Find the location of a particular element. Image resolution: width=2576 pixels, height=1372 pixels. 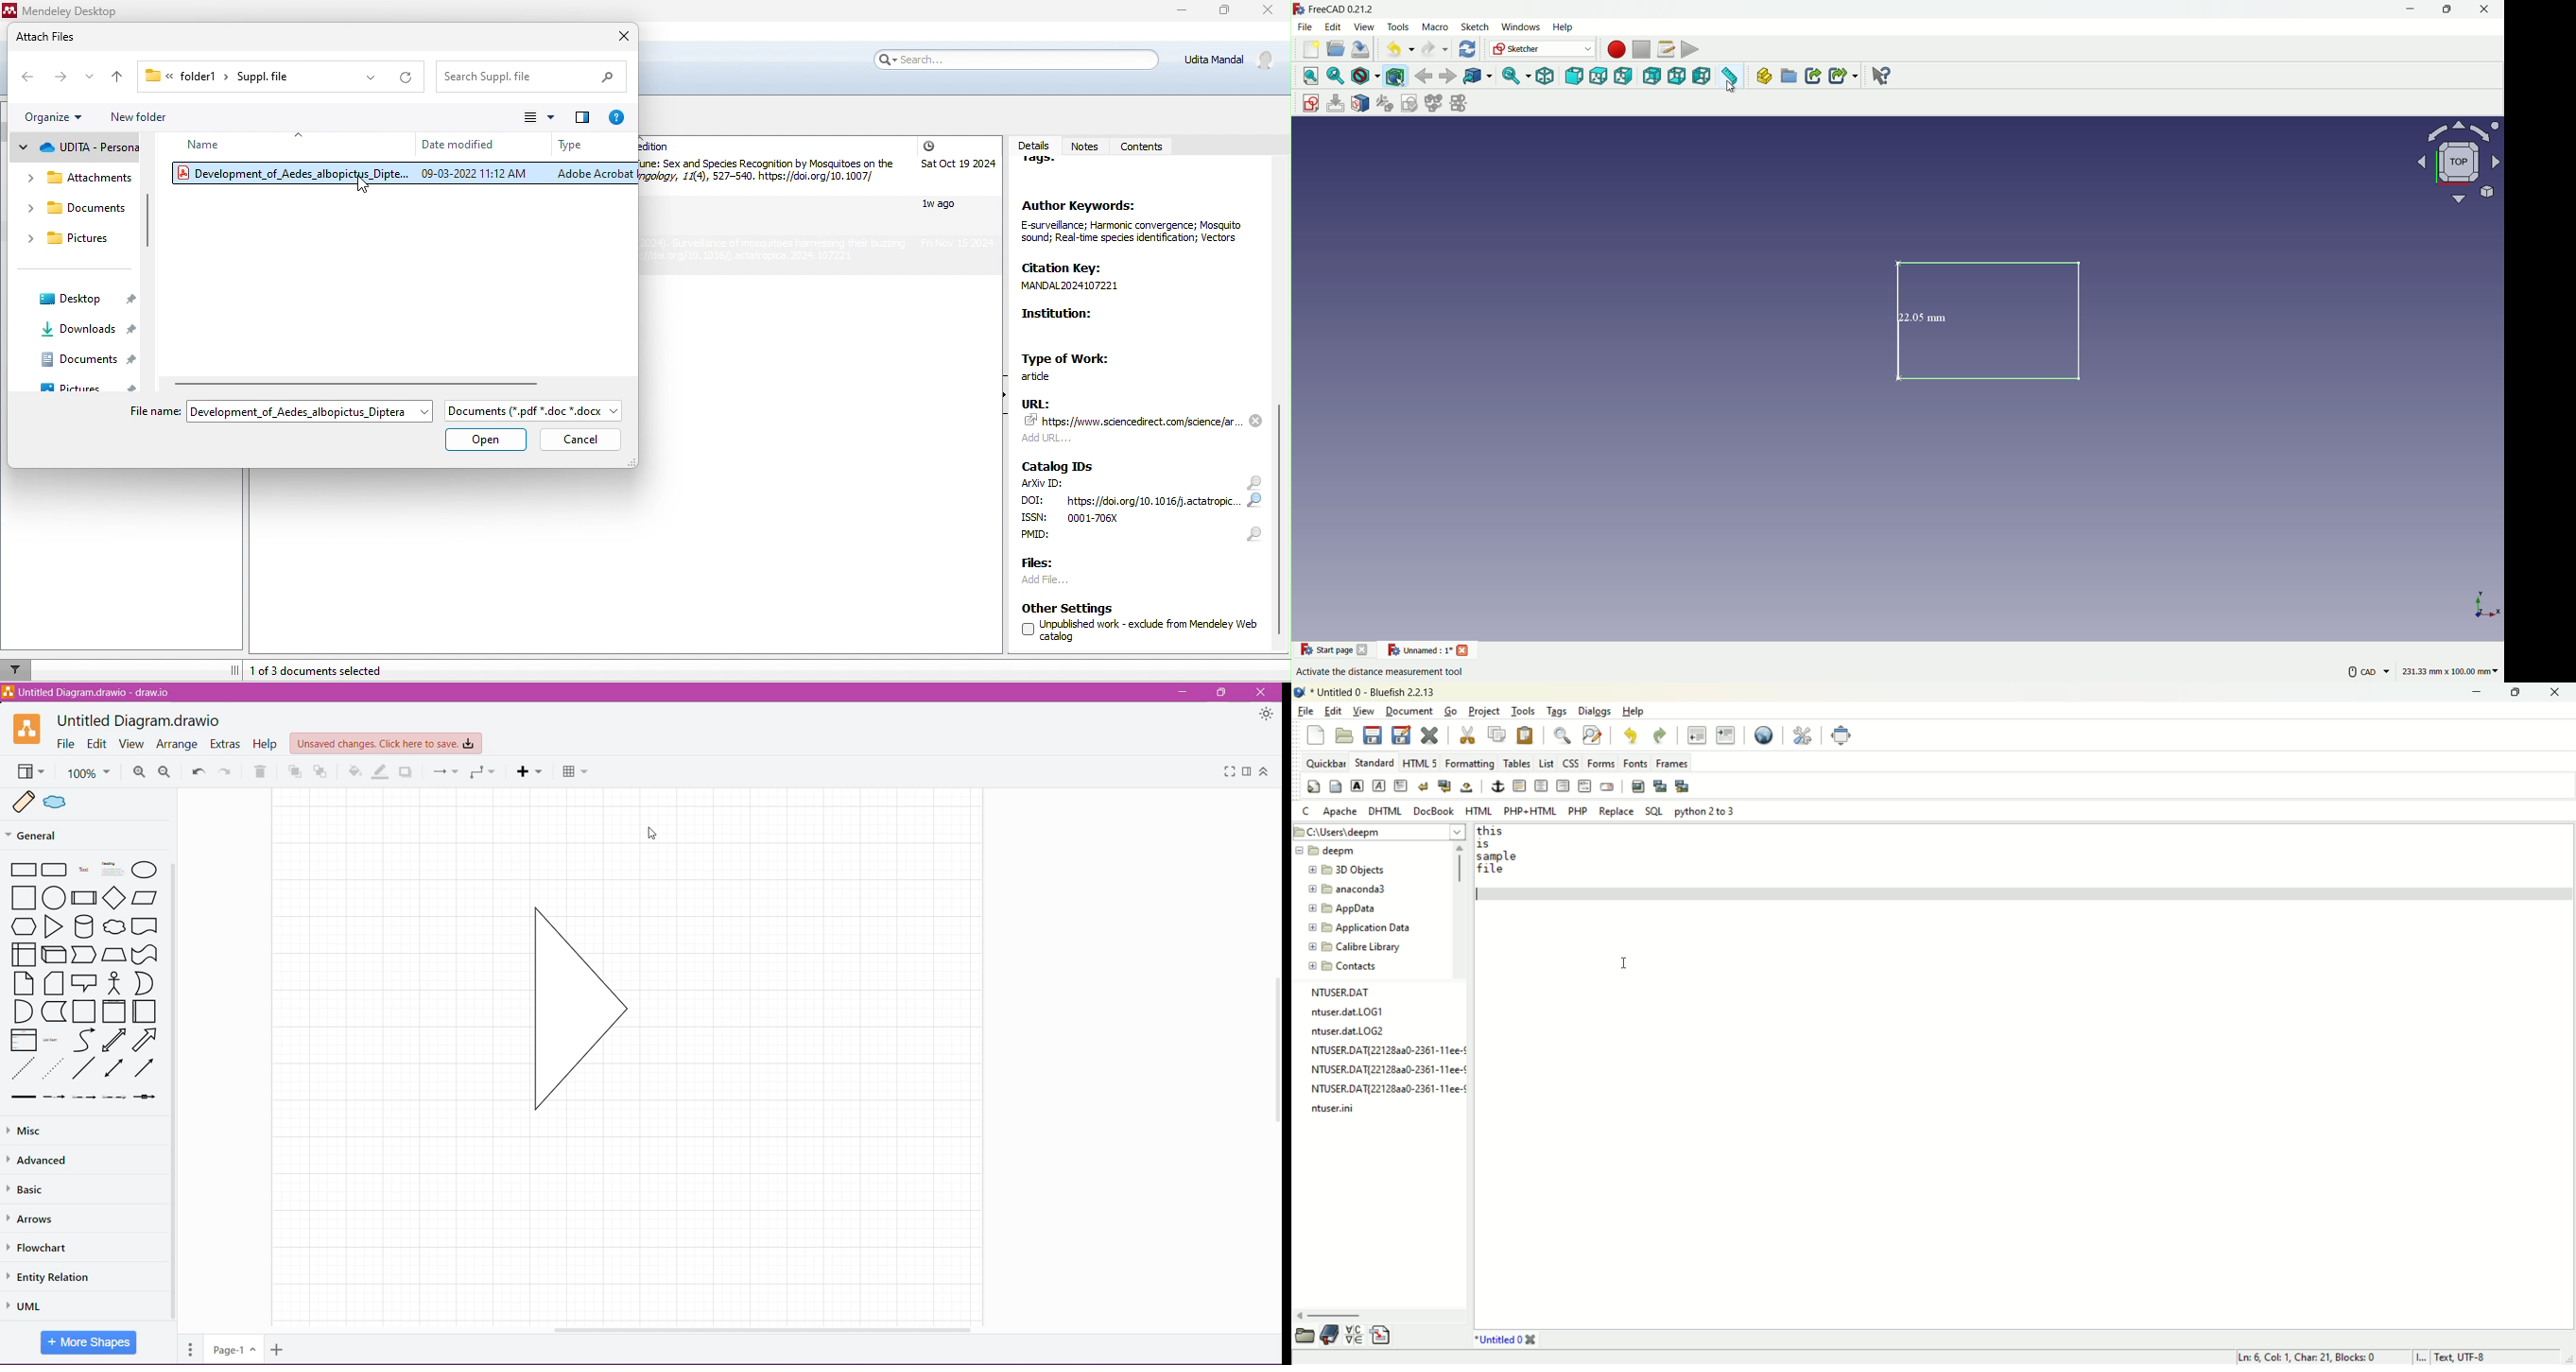

Help is located at coordinates (263, 744).